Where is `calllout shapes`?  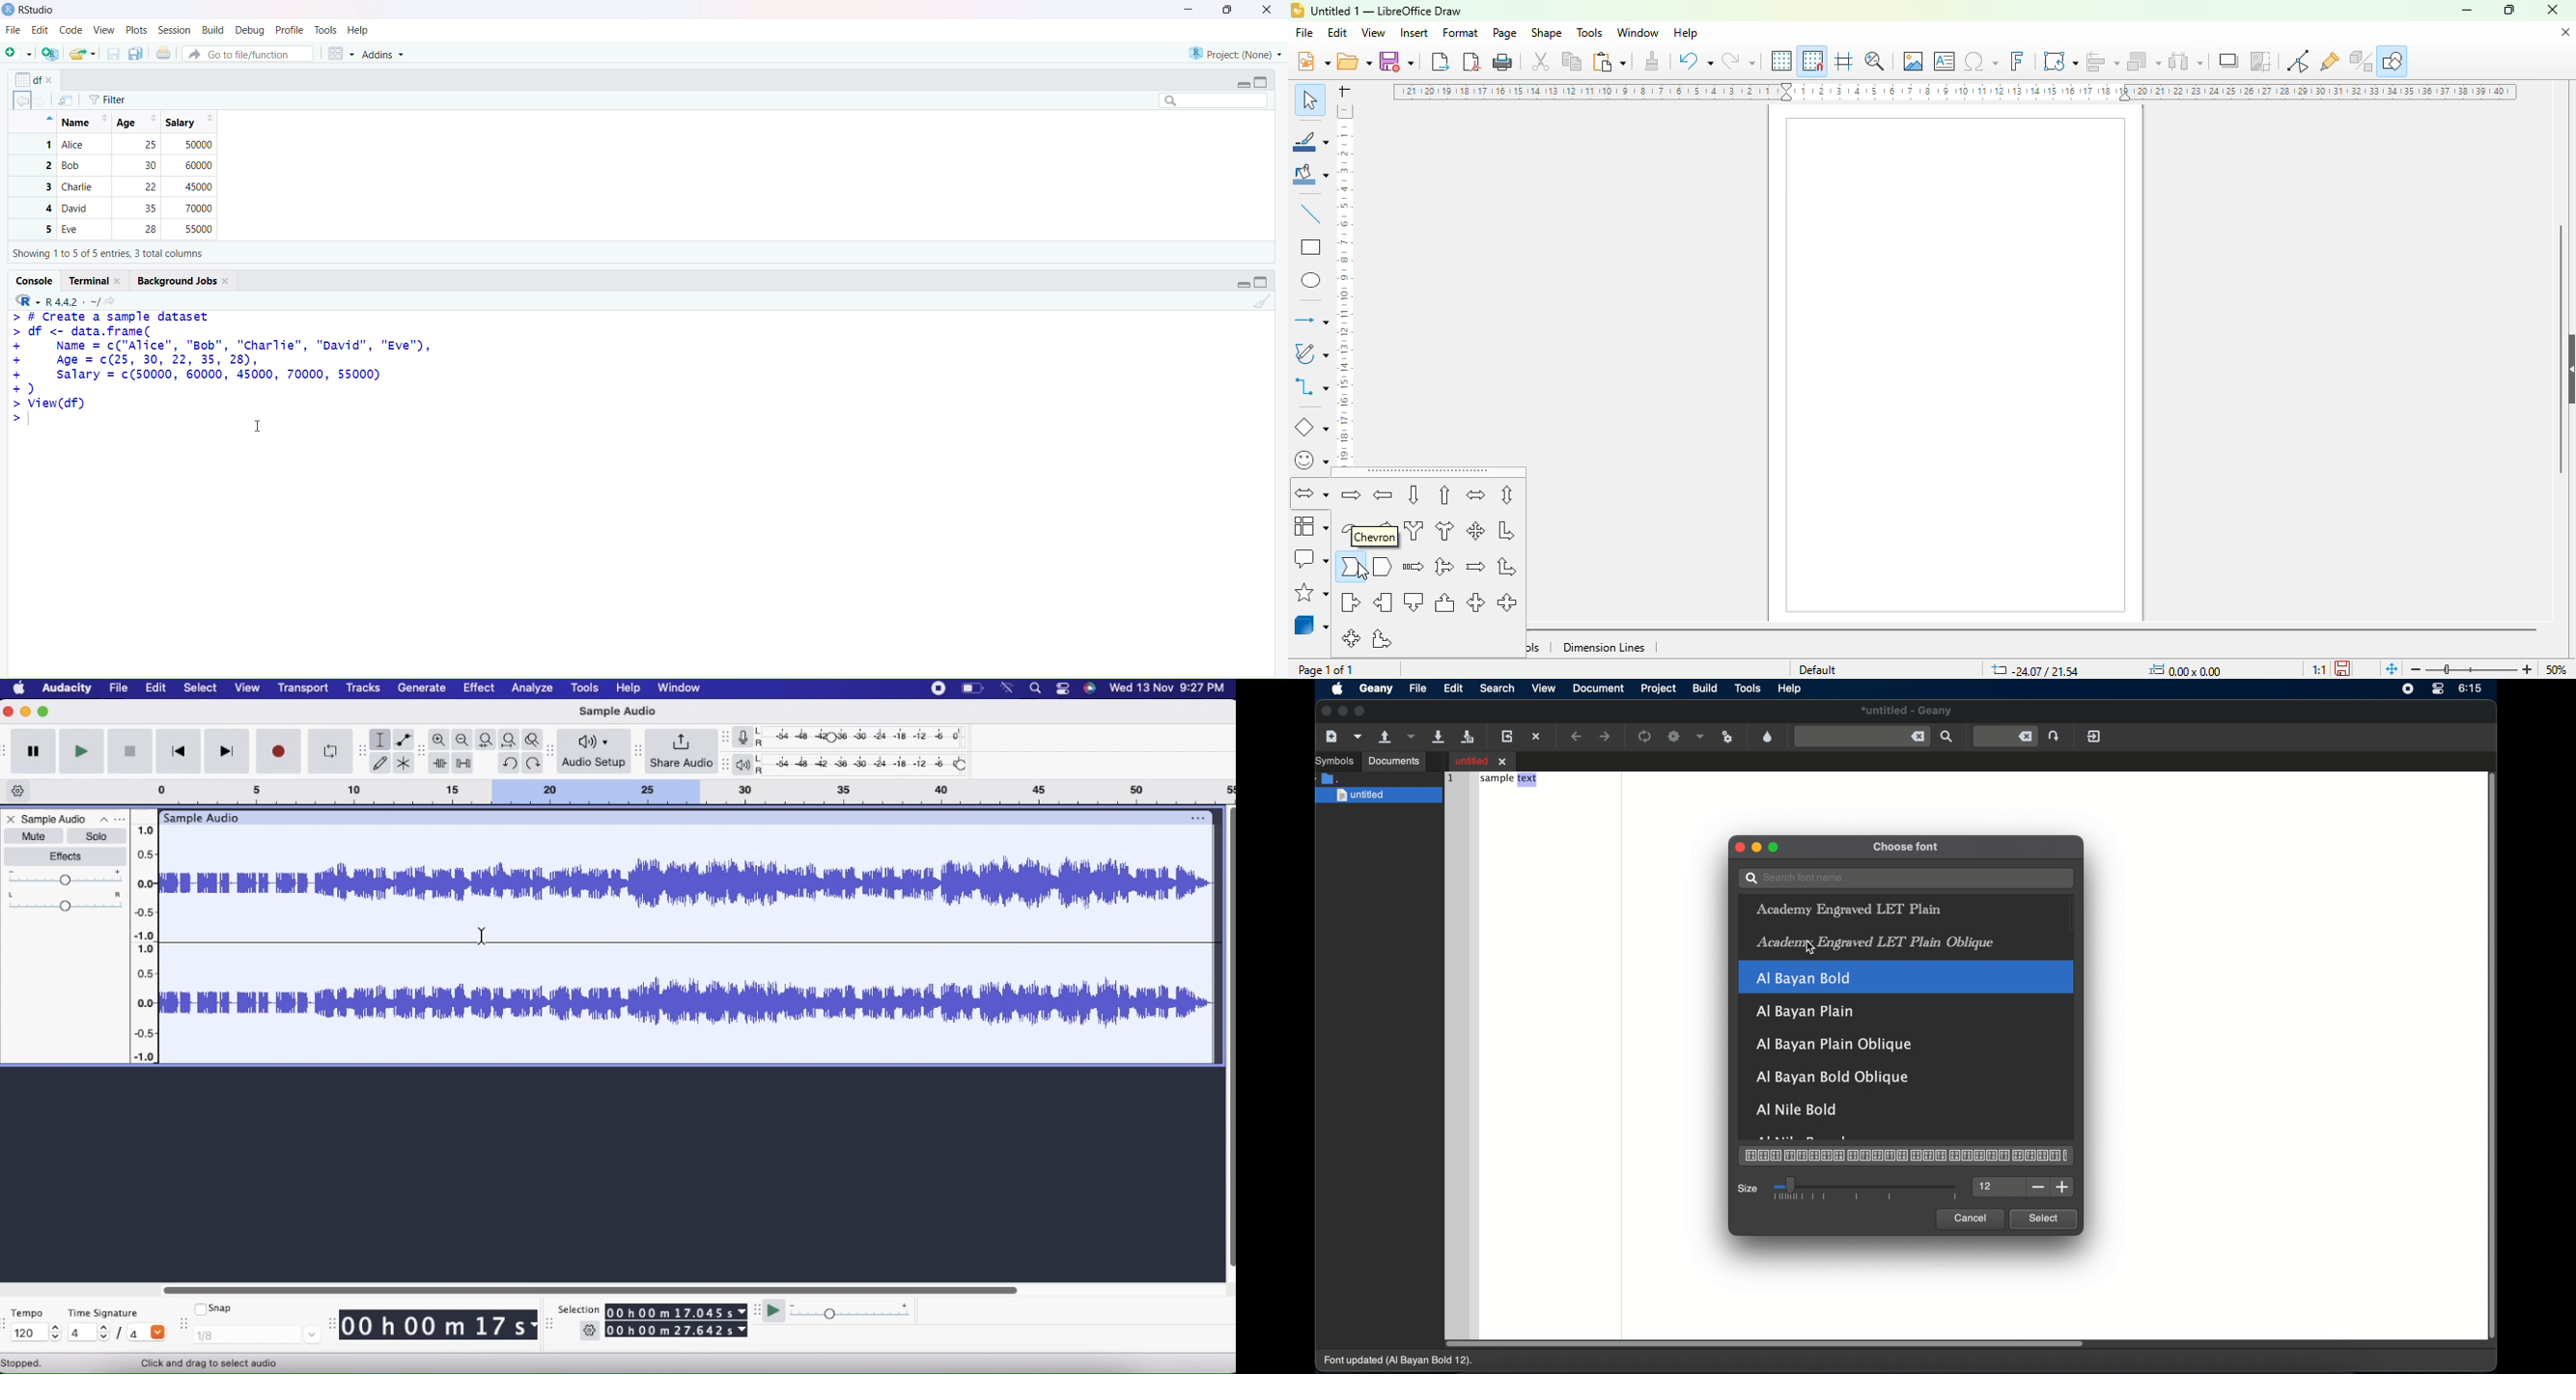 calllout shapes is located at coordinates (1311, 558).